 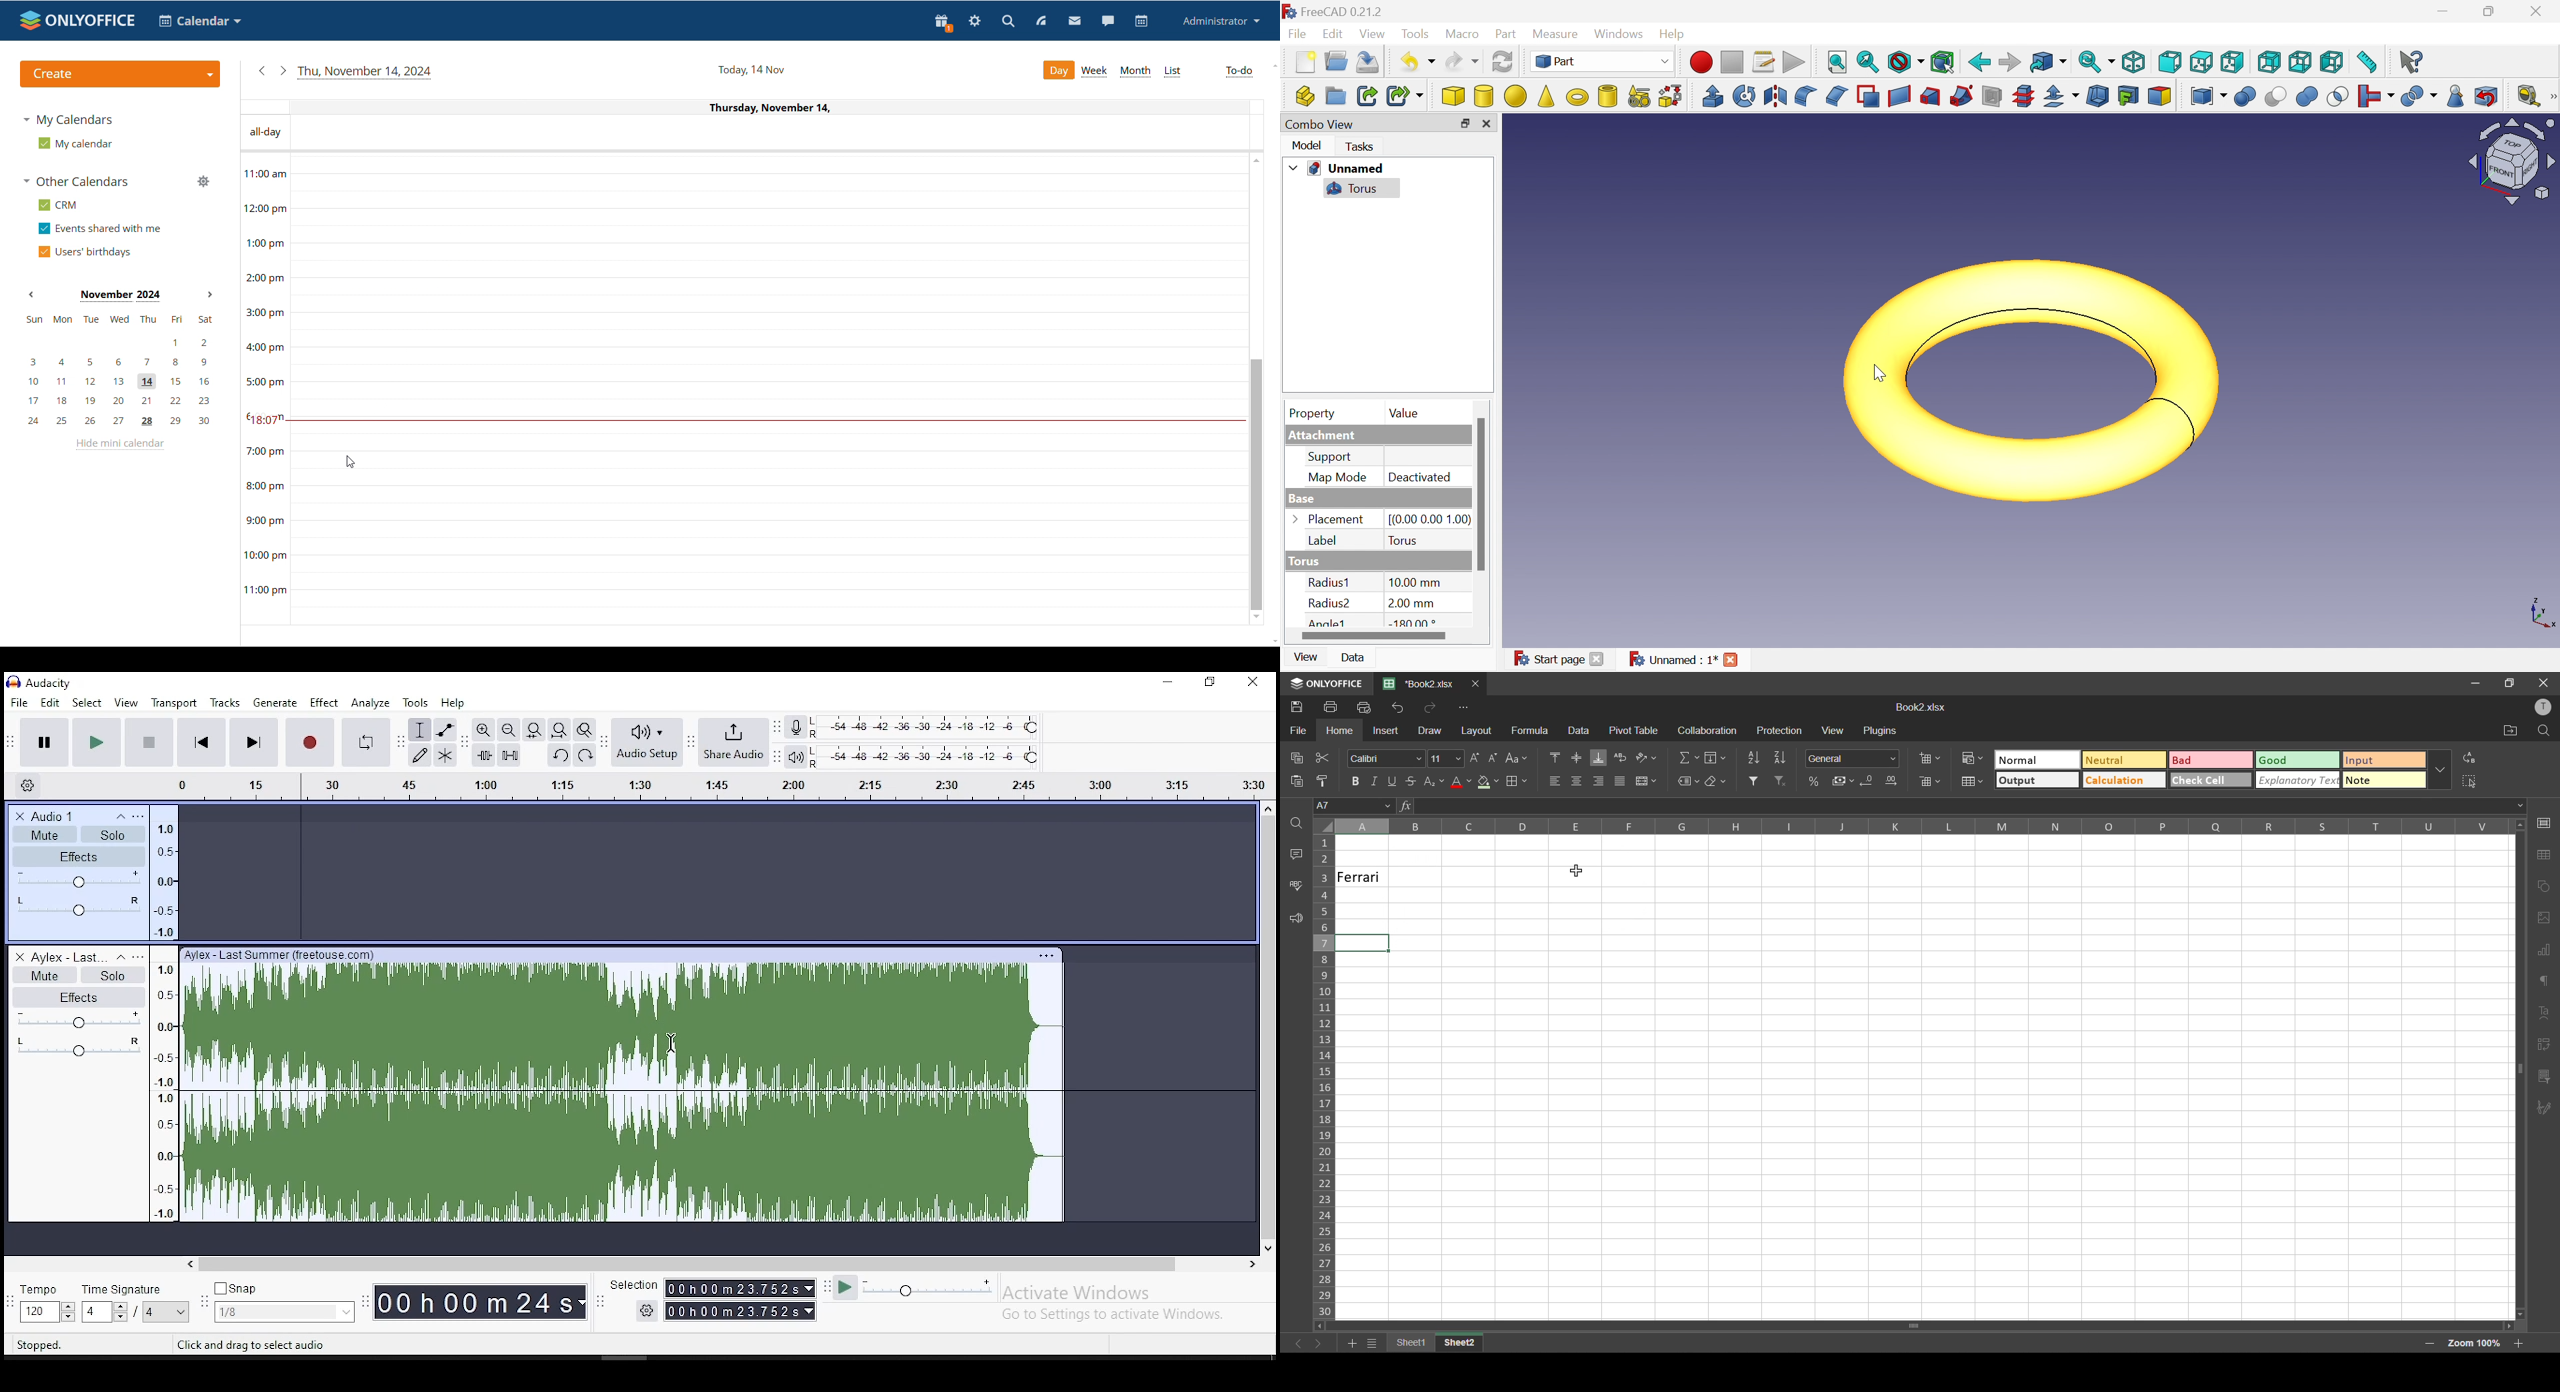 I want to click on Help, so click(x=1673, y=35).